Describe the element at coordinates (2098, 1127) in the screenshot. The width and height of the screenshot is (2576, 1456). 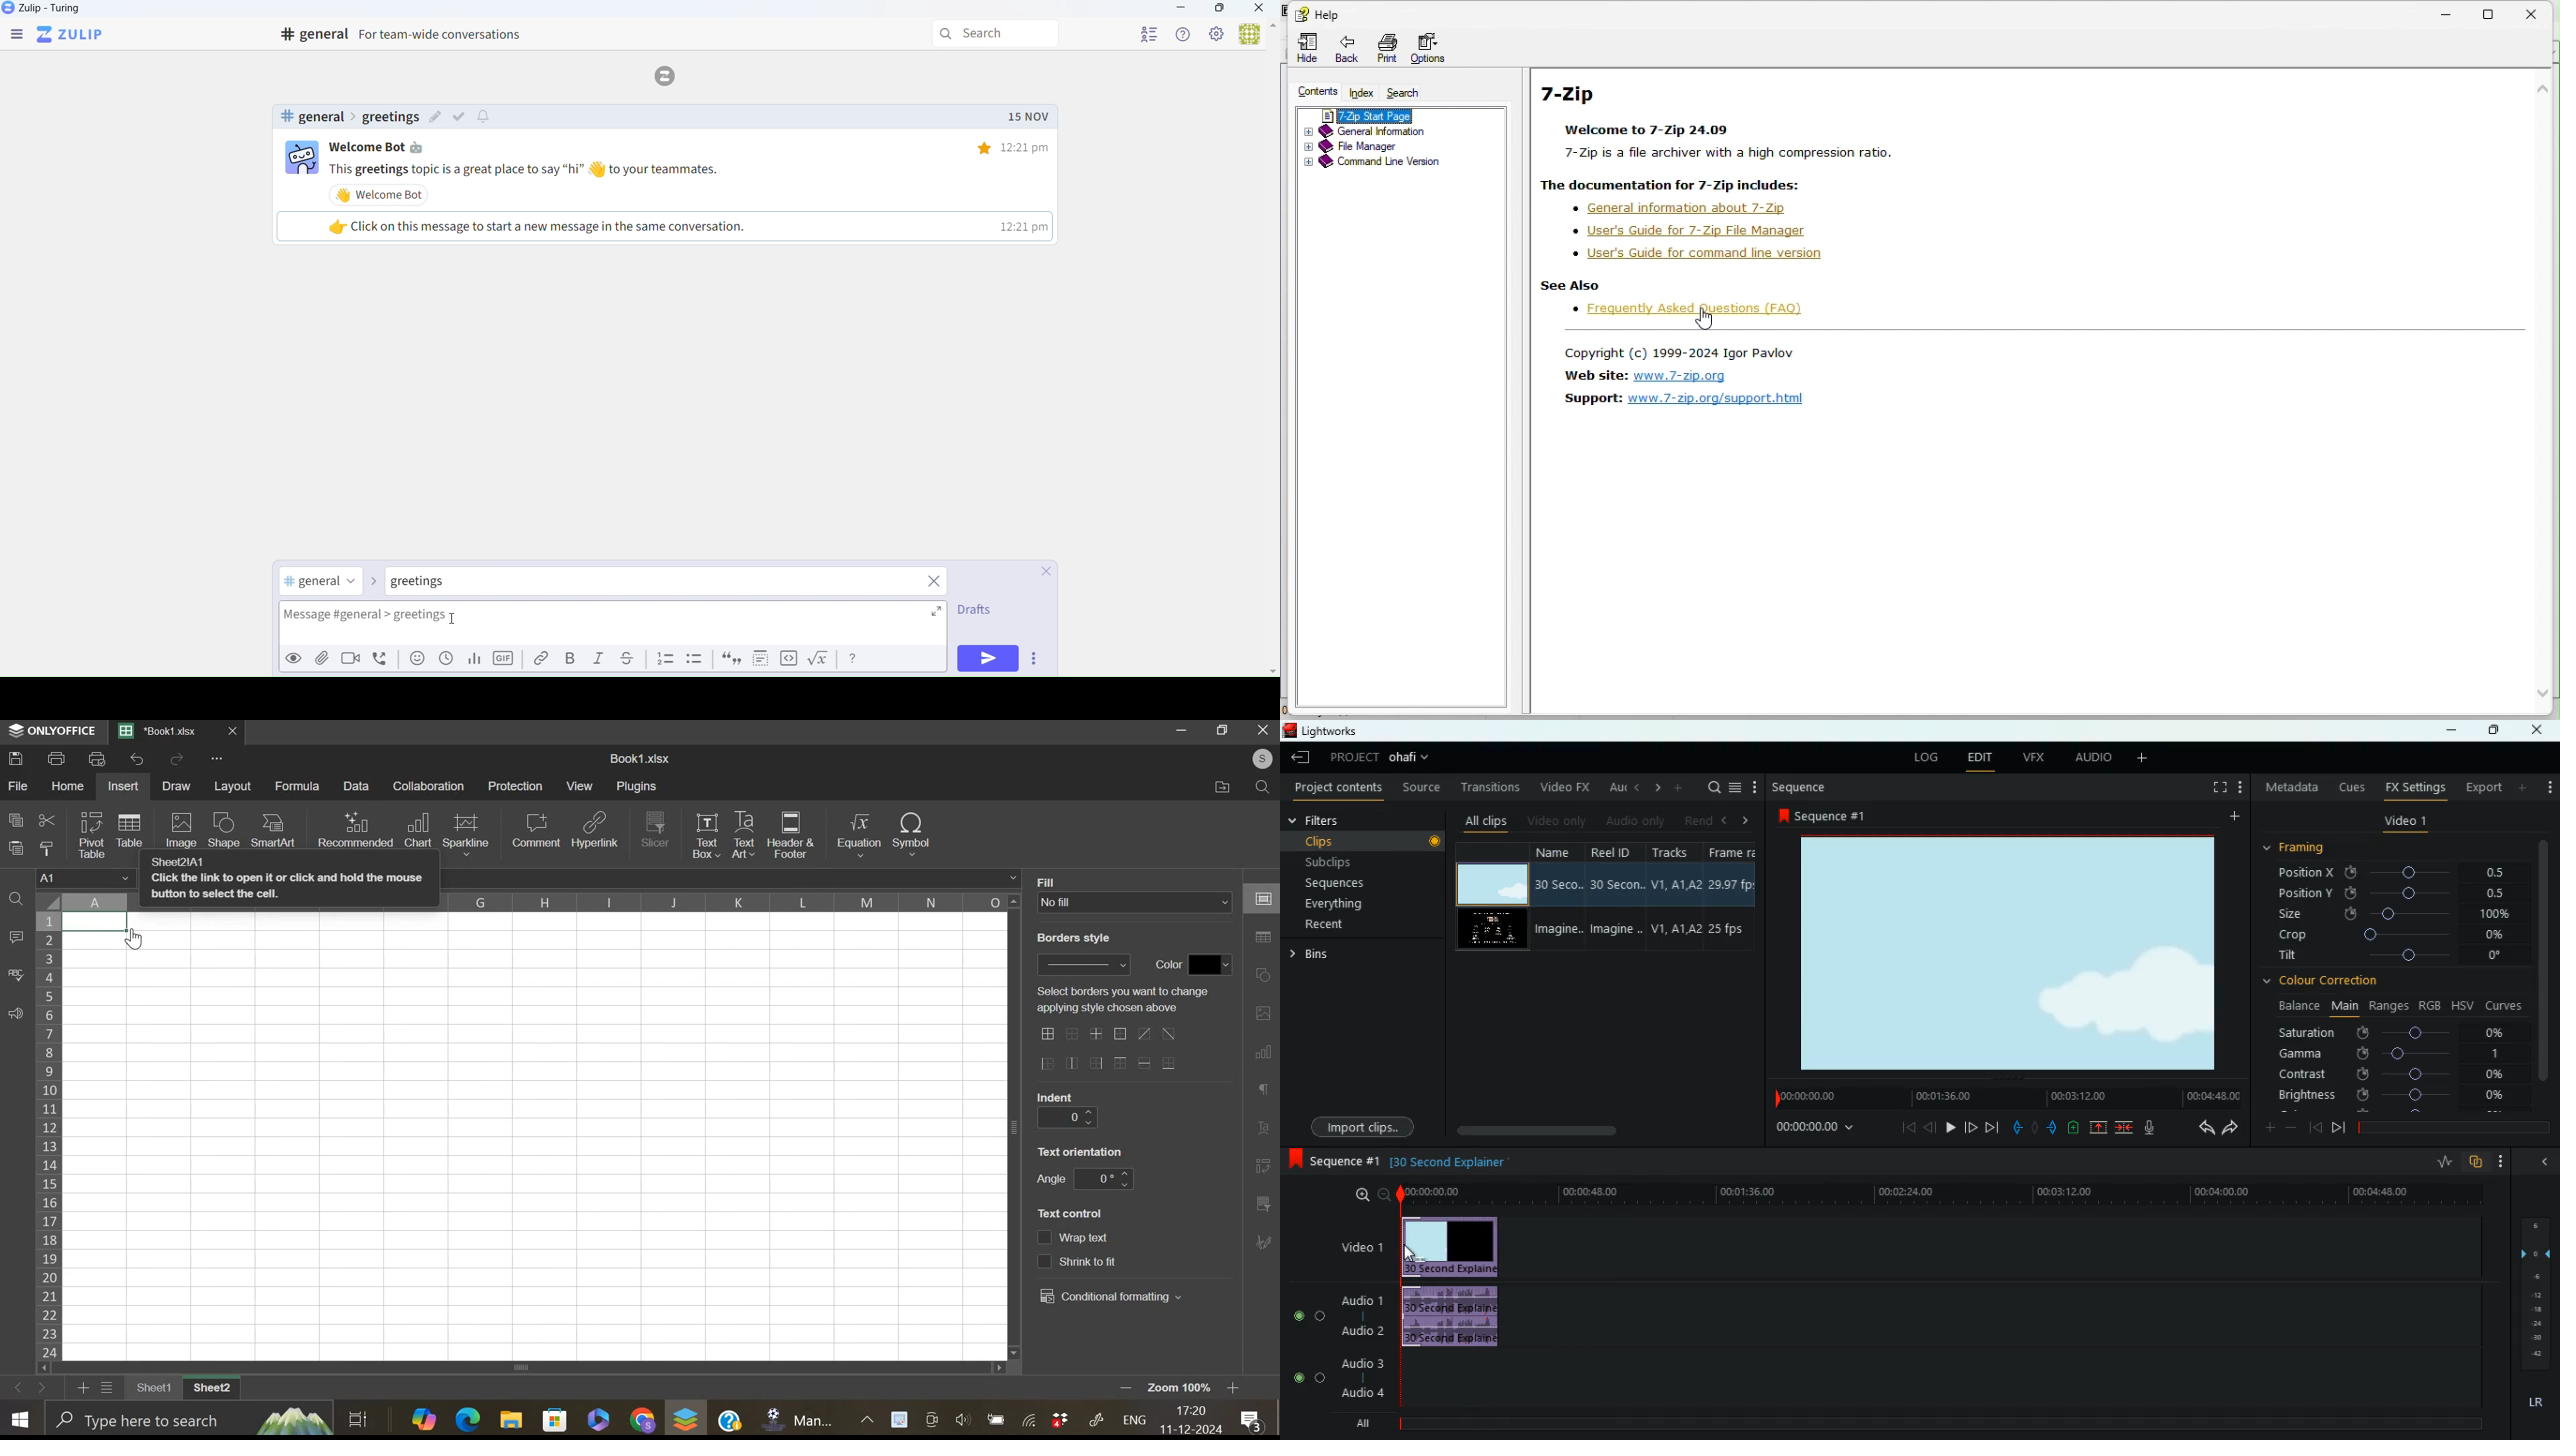
I see `up` at that location.